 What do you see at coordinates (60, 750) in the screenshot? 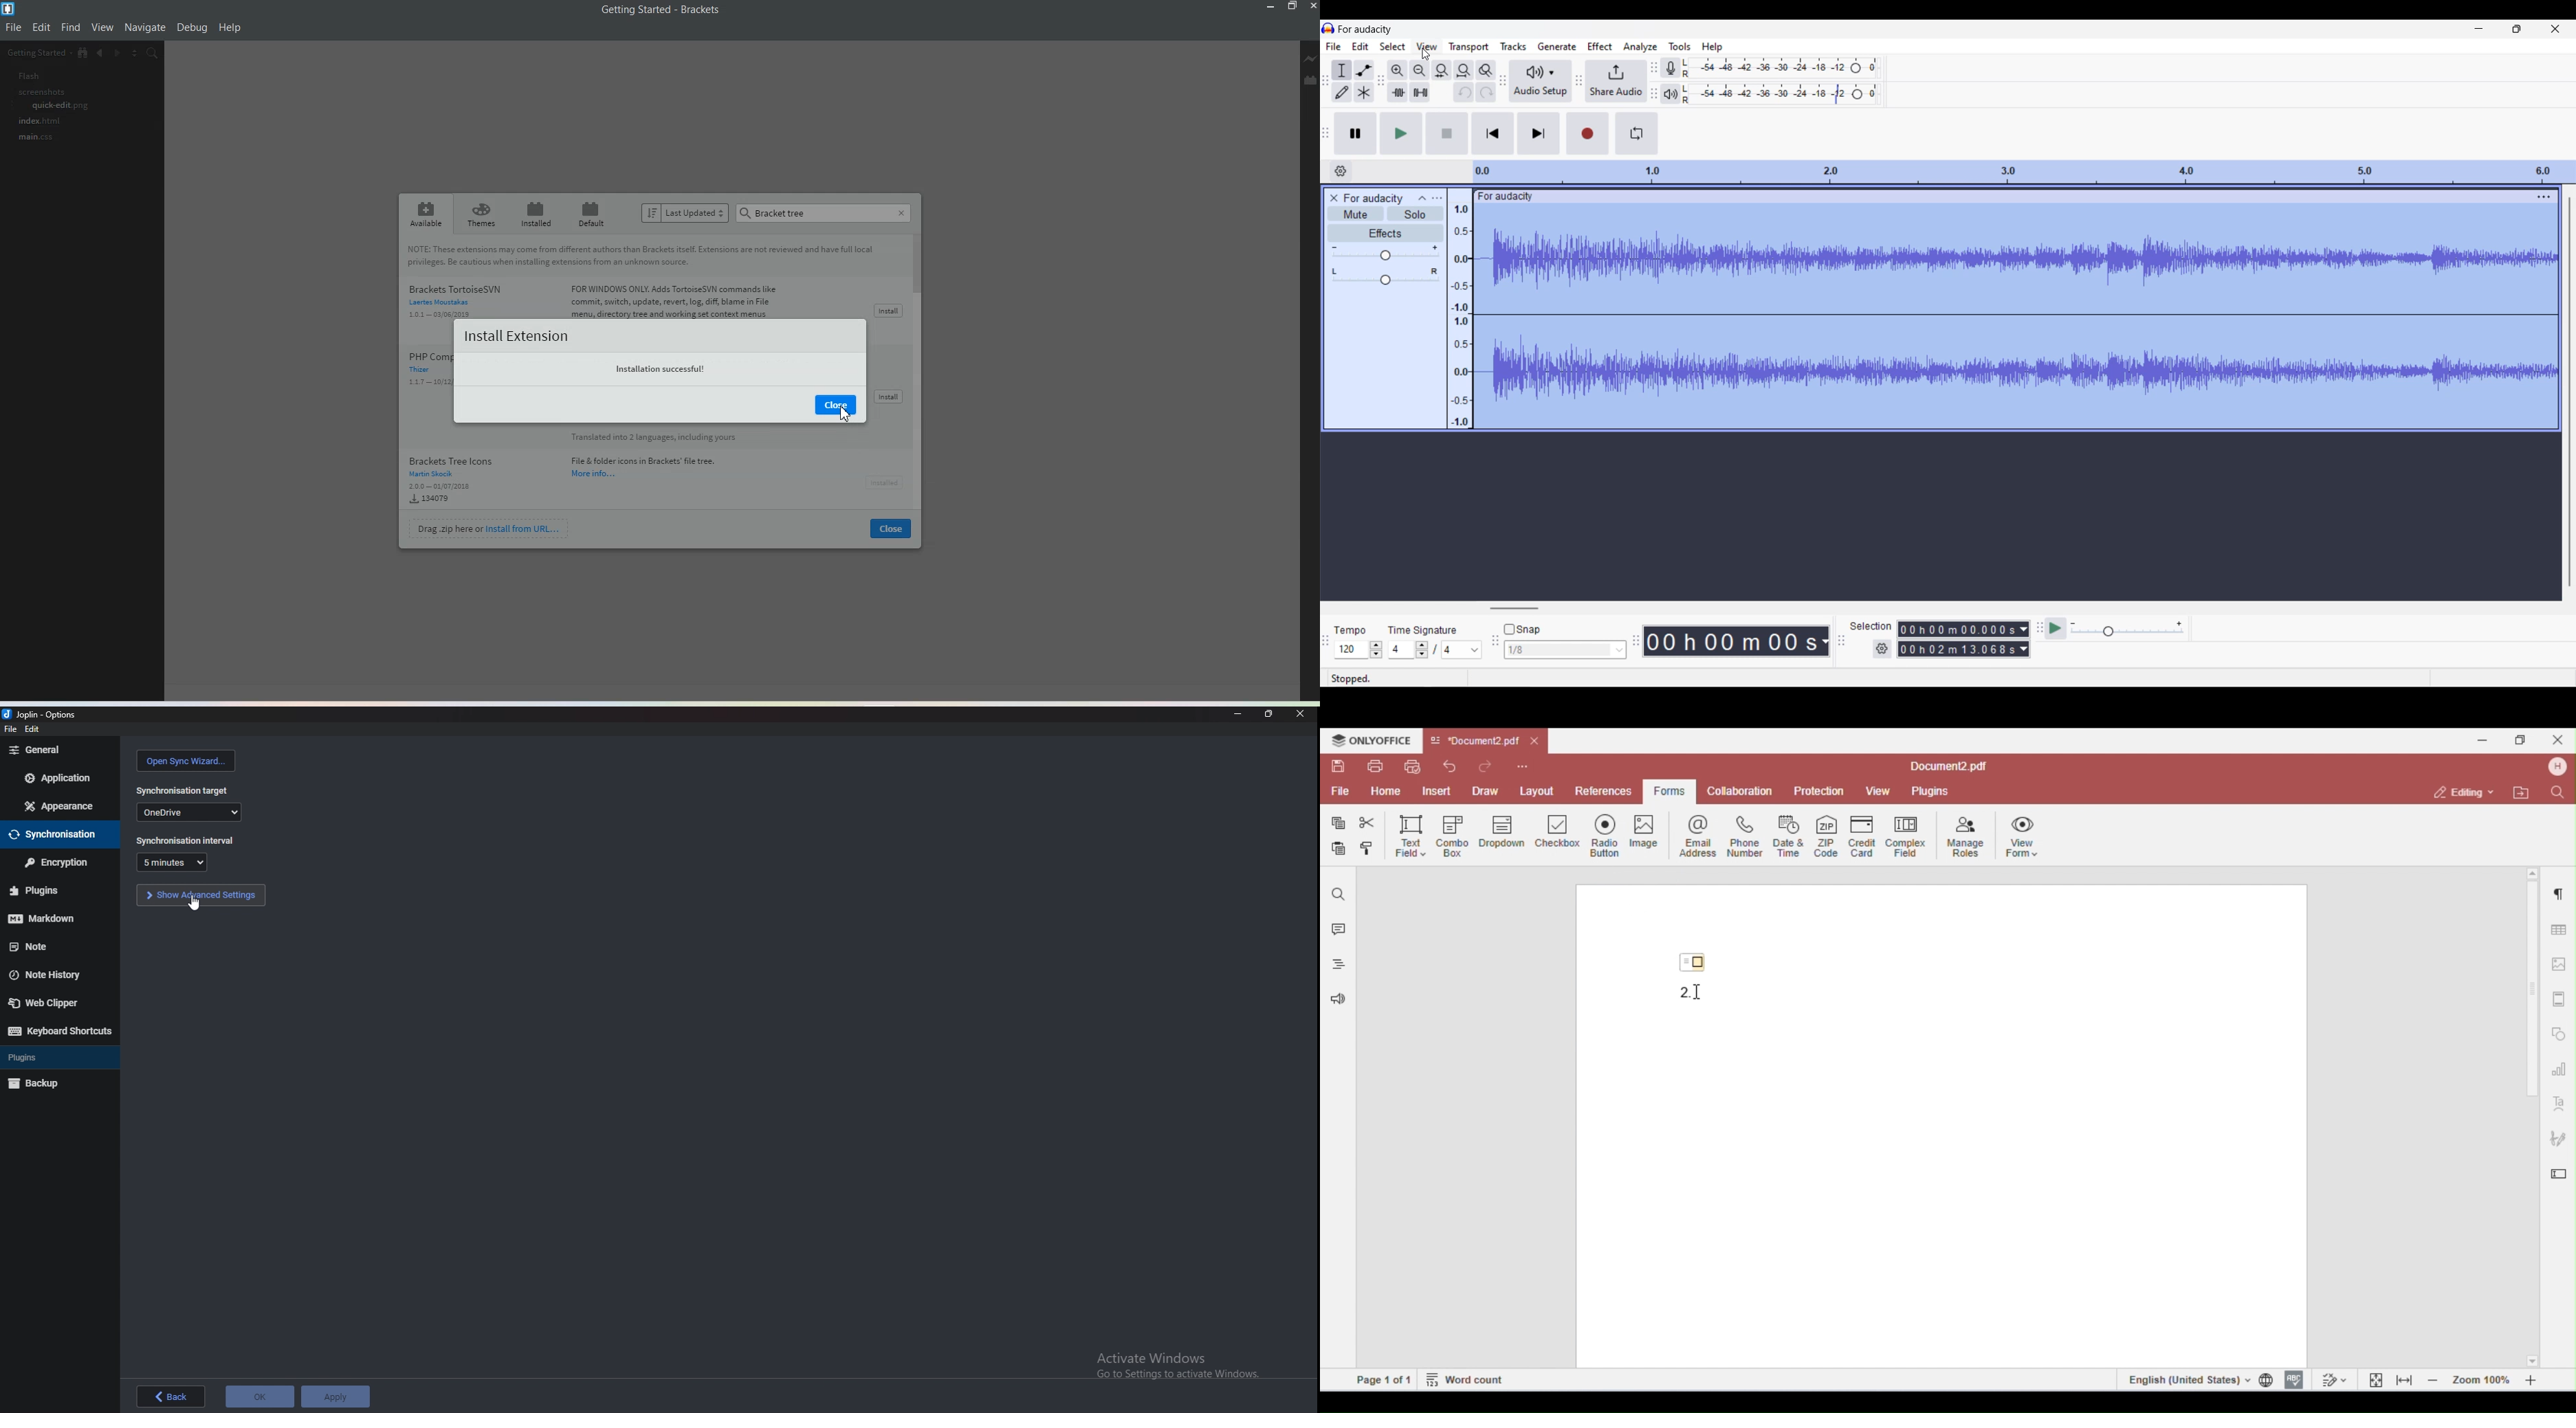
I see `general` at bounding box center [60, 750].